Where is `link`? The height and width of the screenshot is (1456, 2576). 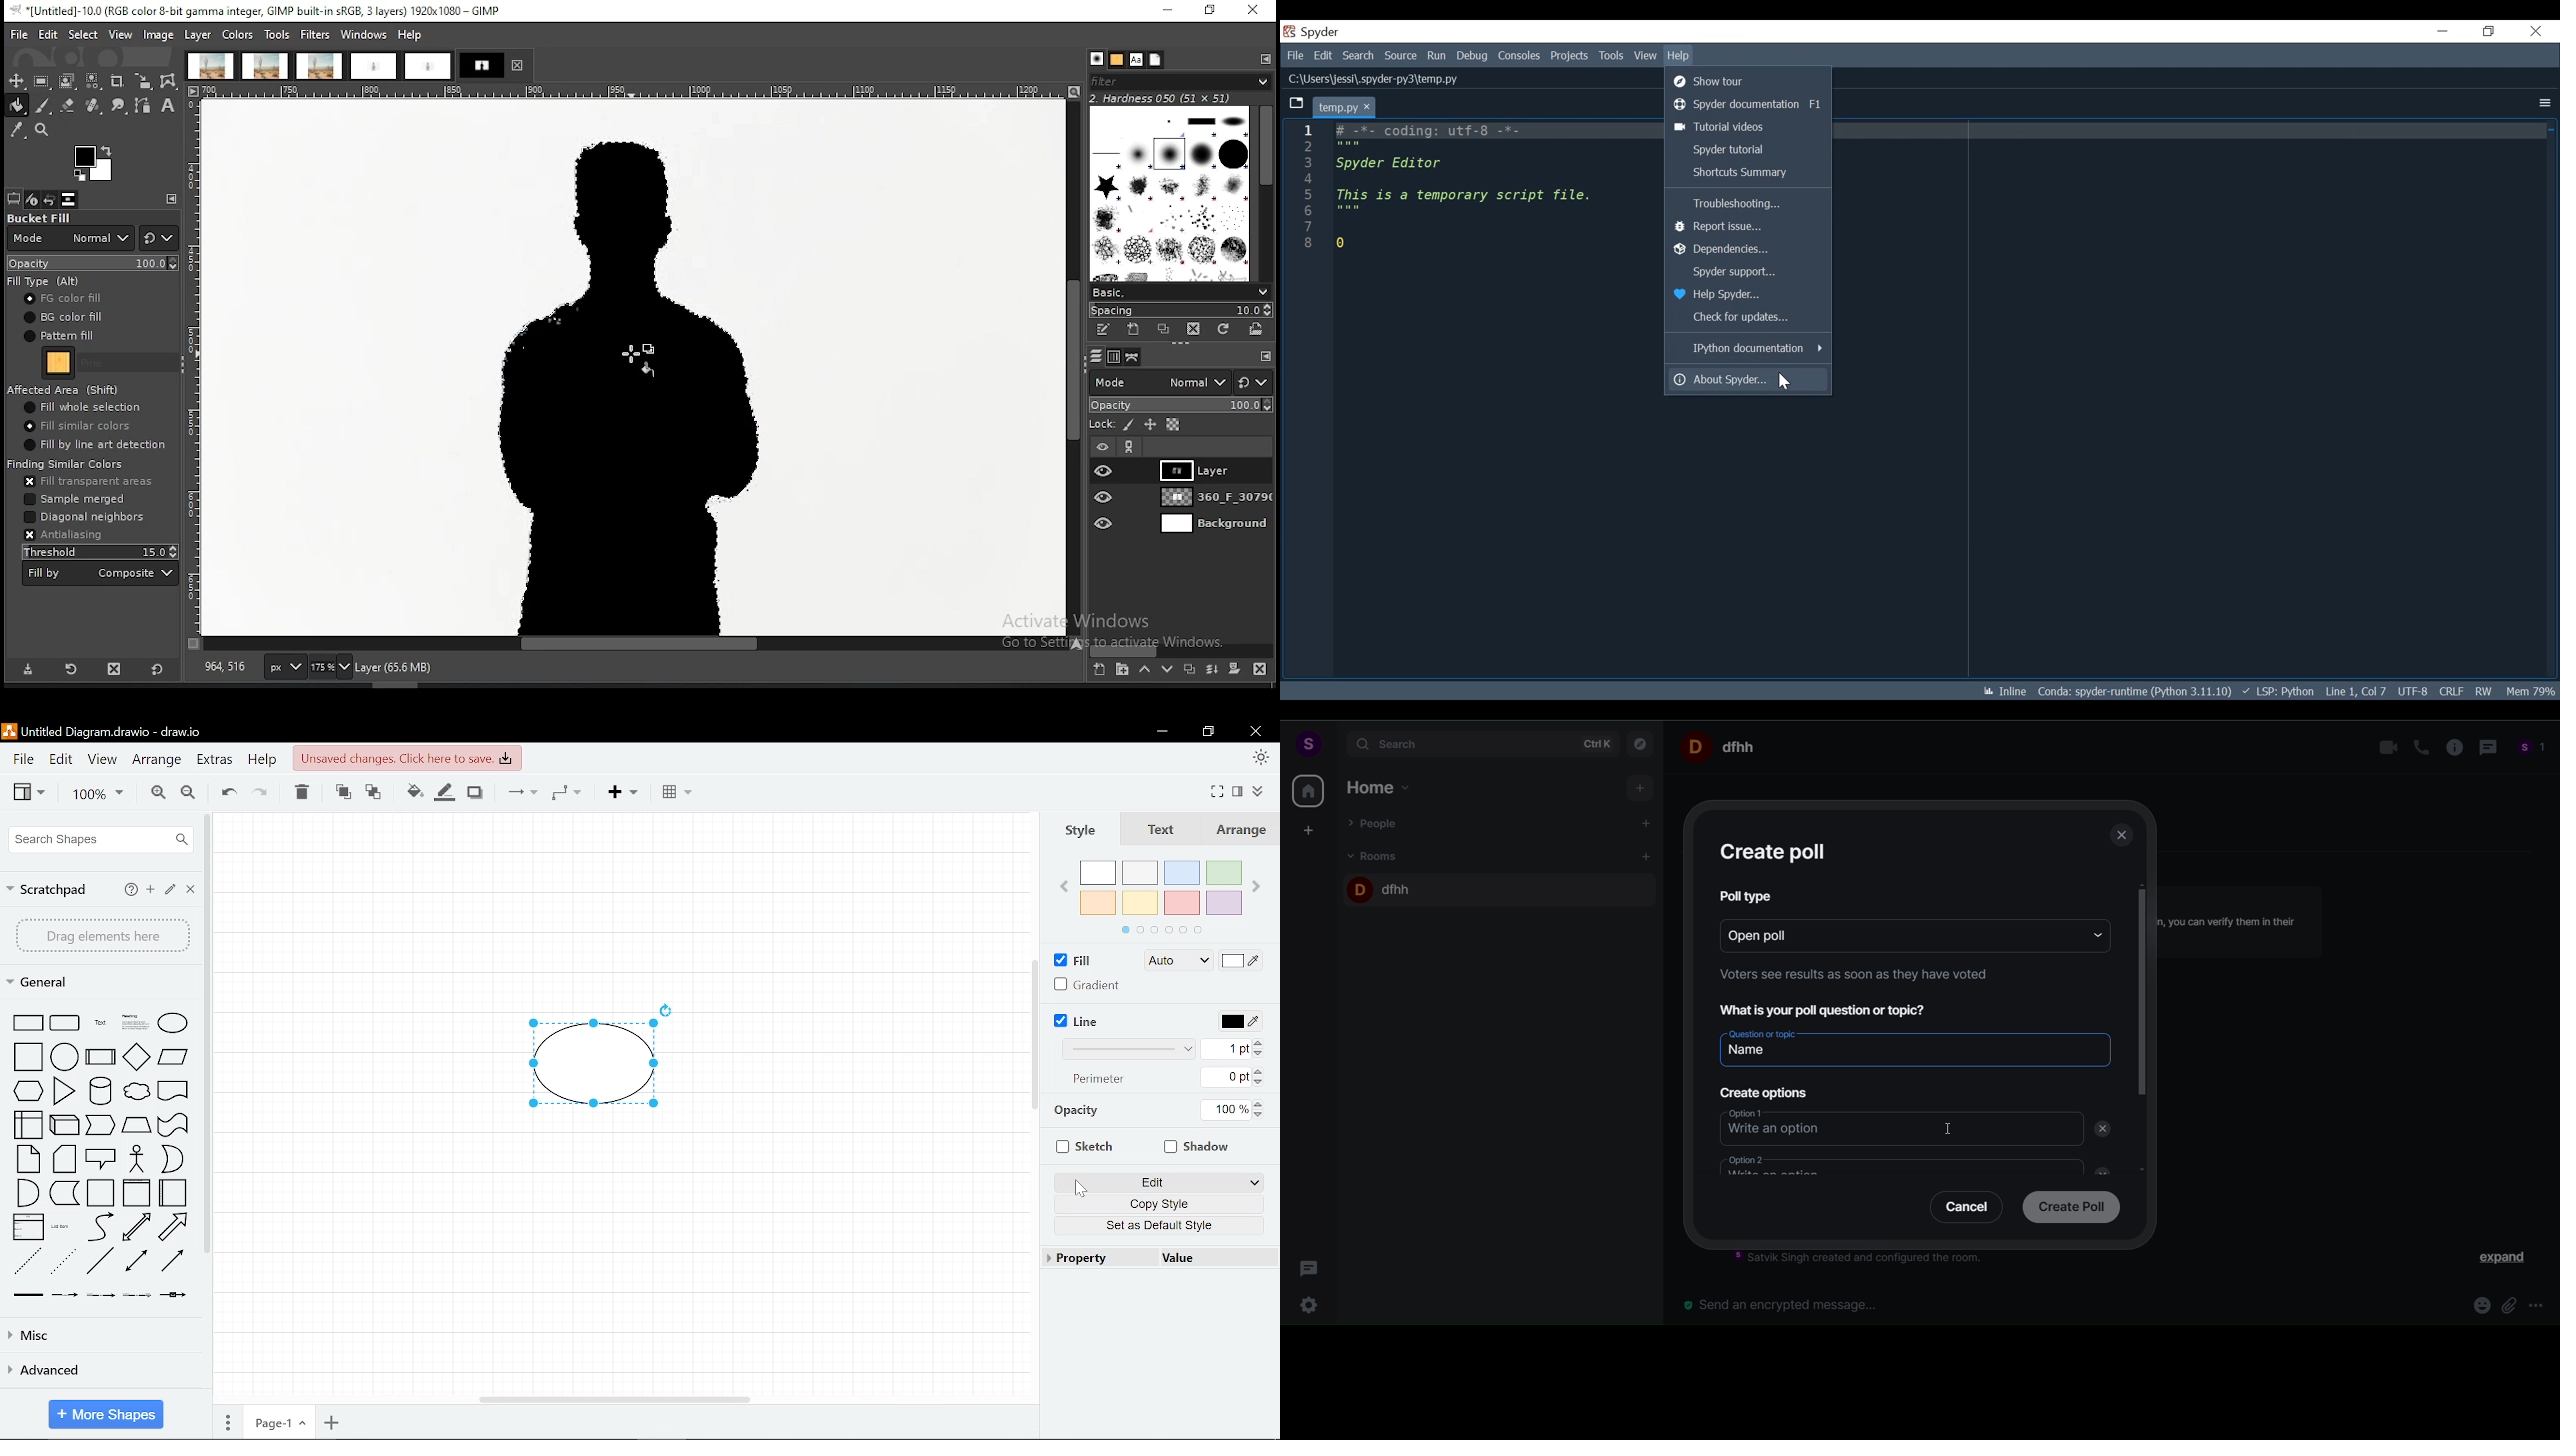 link is located at coordinates (26, 1294).